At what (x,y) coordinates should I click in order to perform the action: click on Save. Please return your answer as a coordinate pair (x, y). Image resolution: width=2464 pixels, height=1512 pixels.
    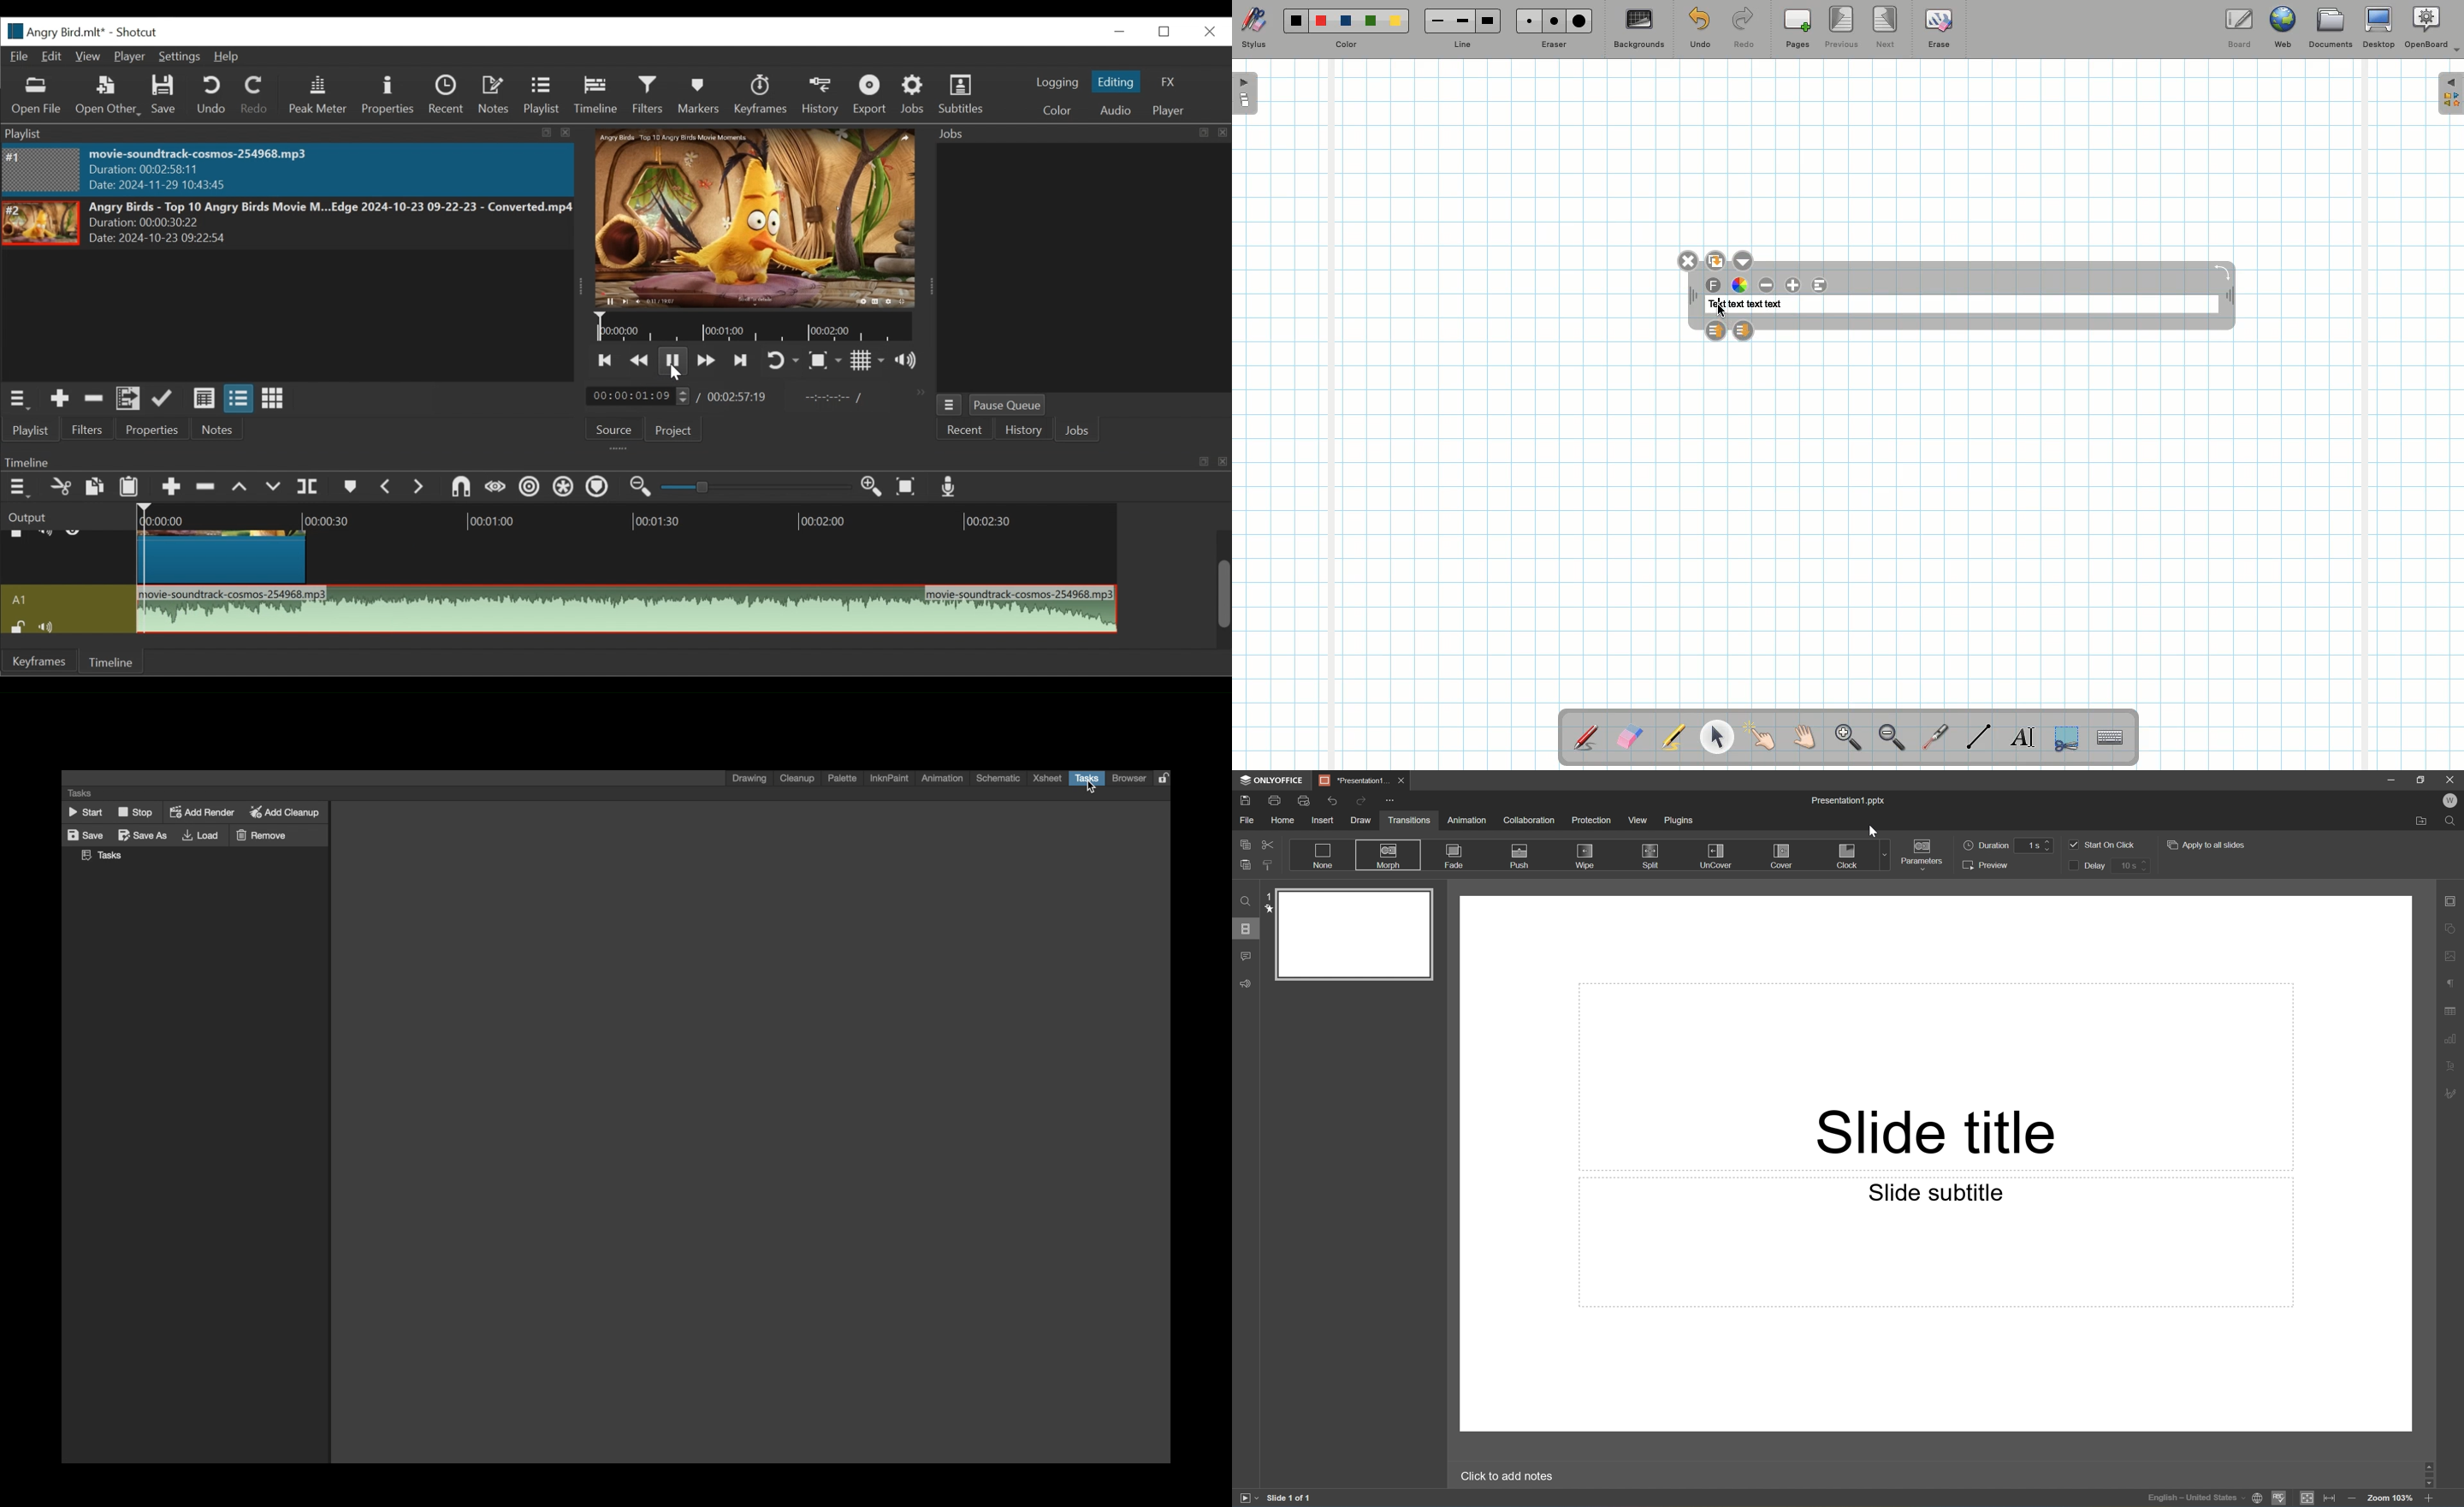
    Looking at the image, I should click on (1245, 801).